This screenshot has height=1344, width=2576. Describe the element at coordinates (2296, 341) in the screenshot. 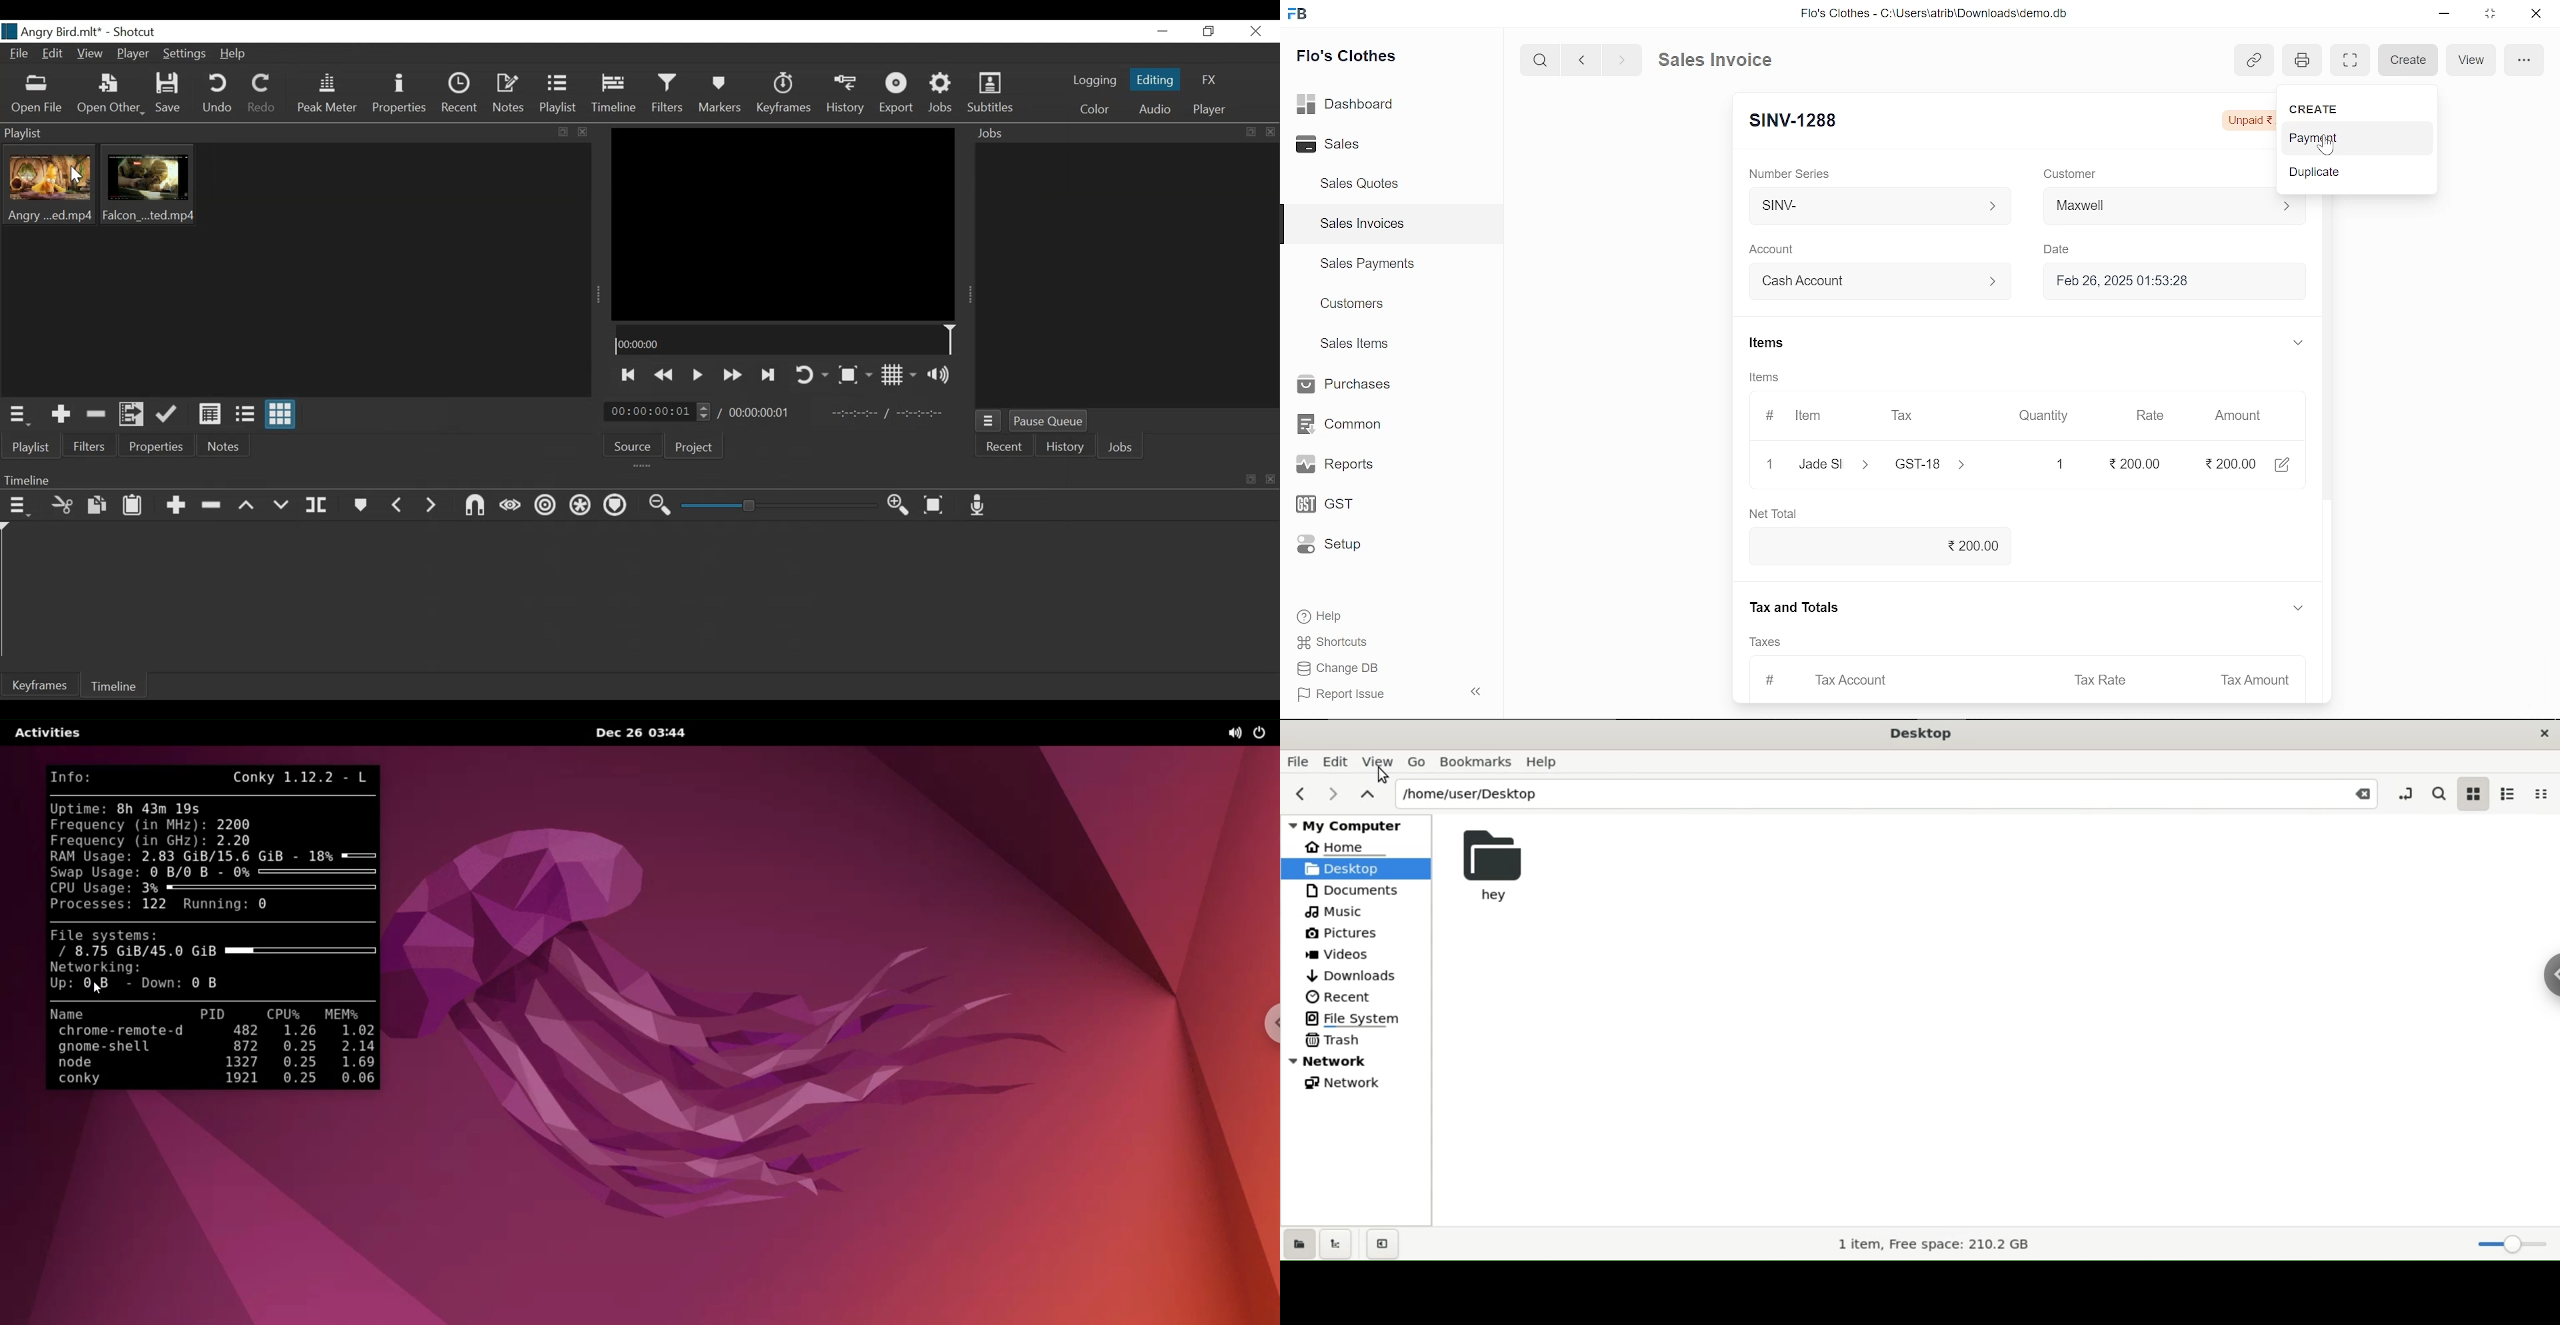

I see `expand` at that location.